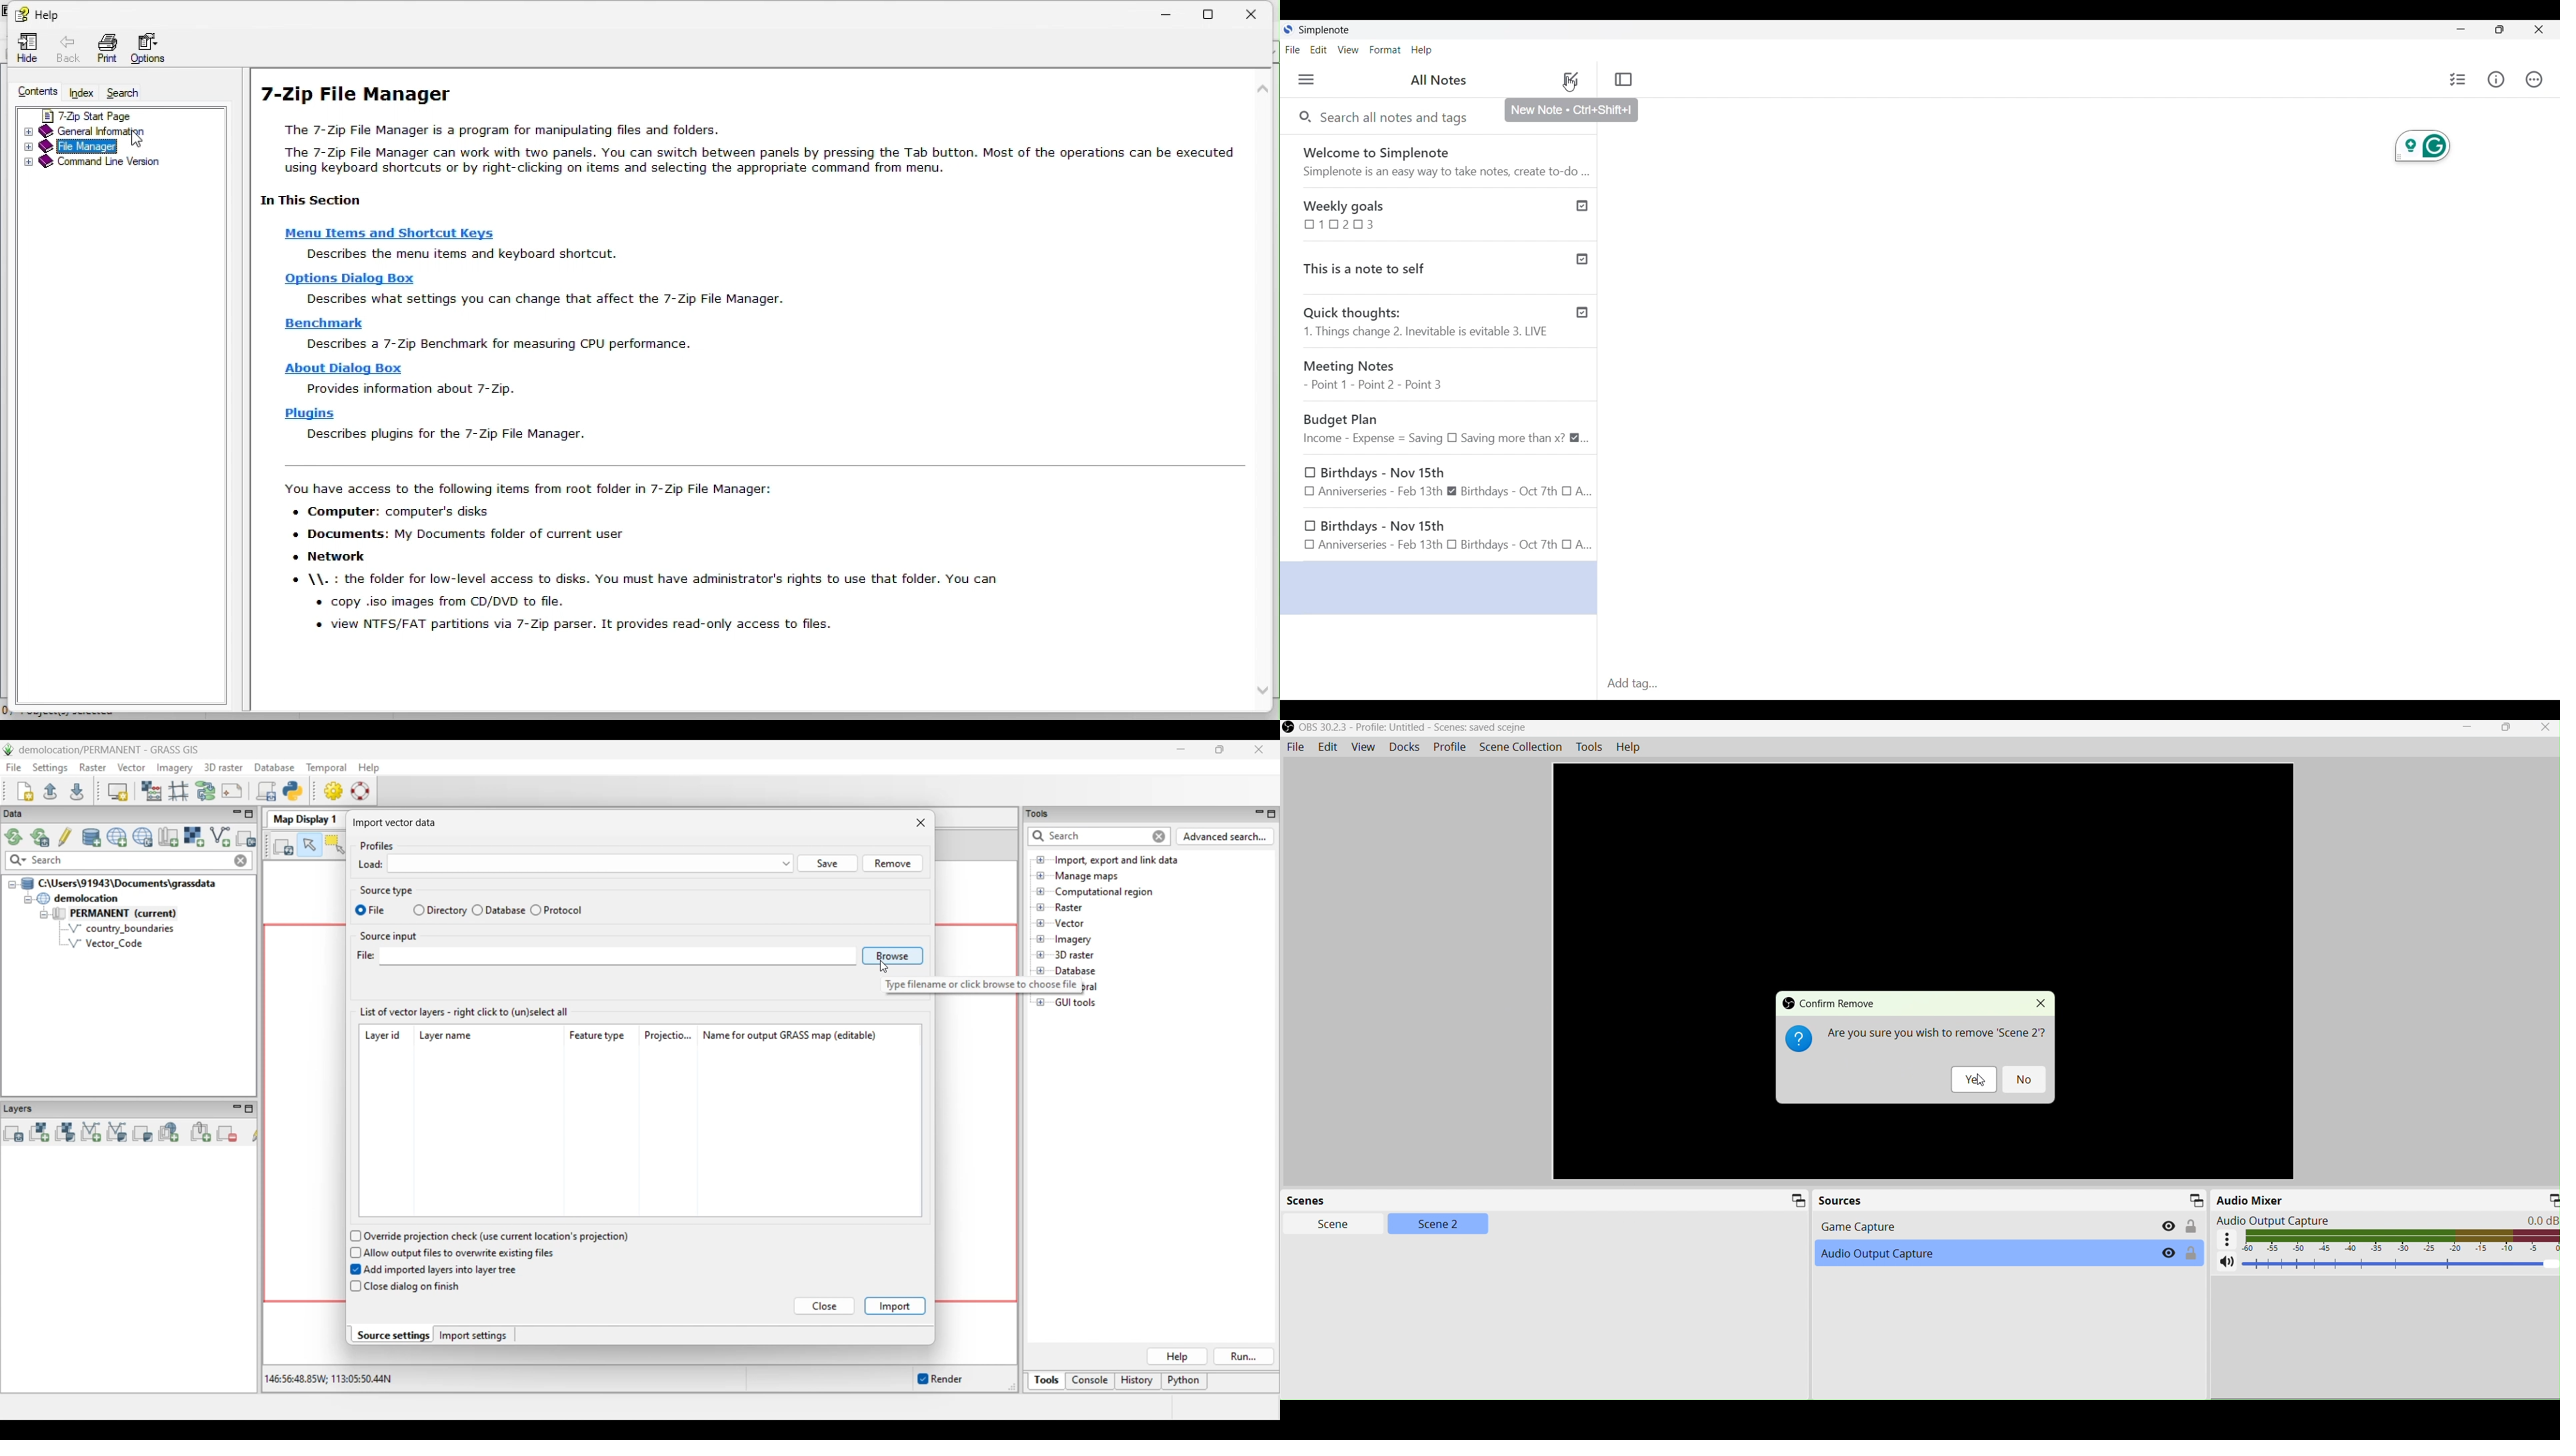 This screenshot has height=1456, width=2576. I want to click on Title of left panel, so click(1439, 79).